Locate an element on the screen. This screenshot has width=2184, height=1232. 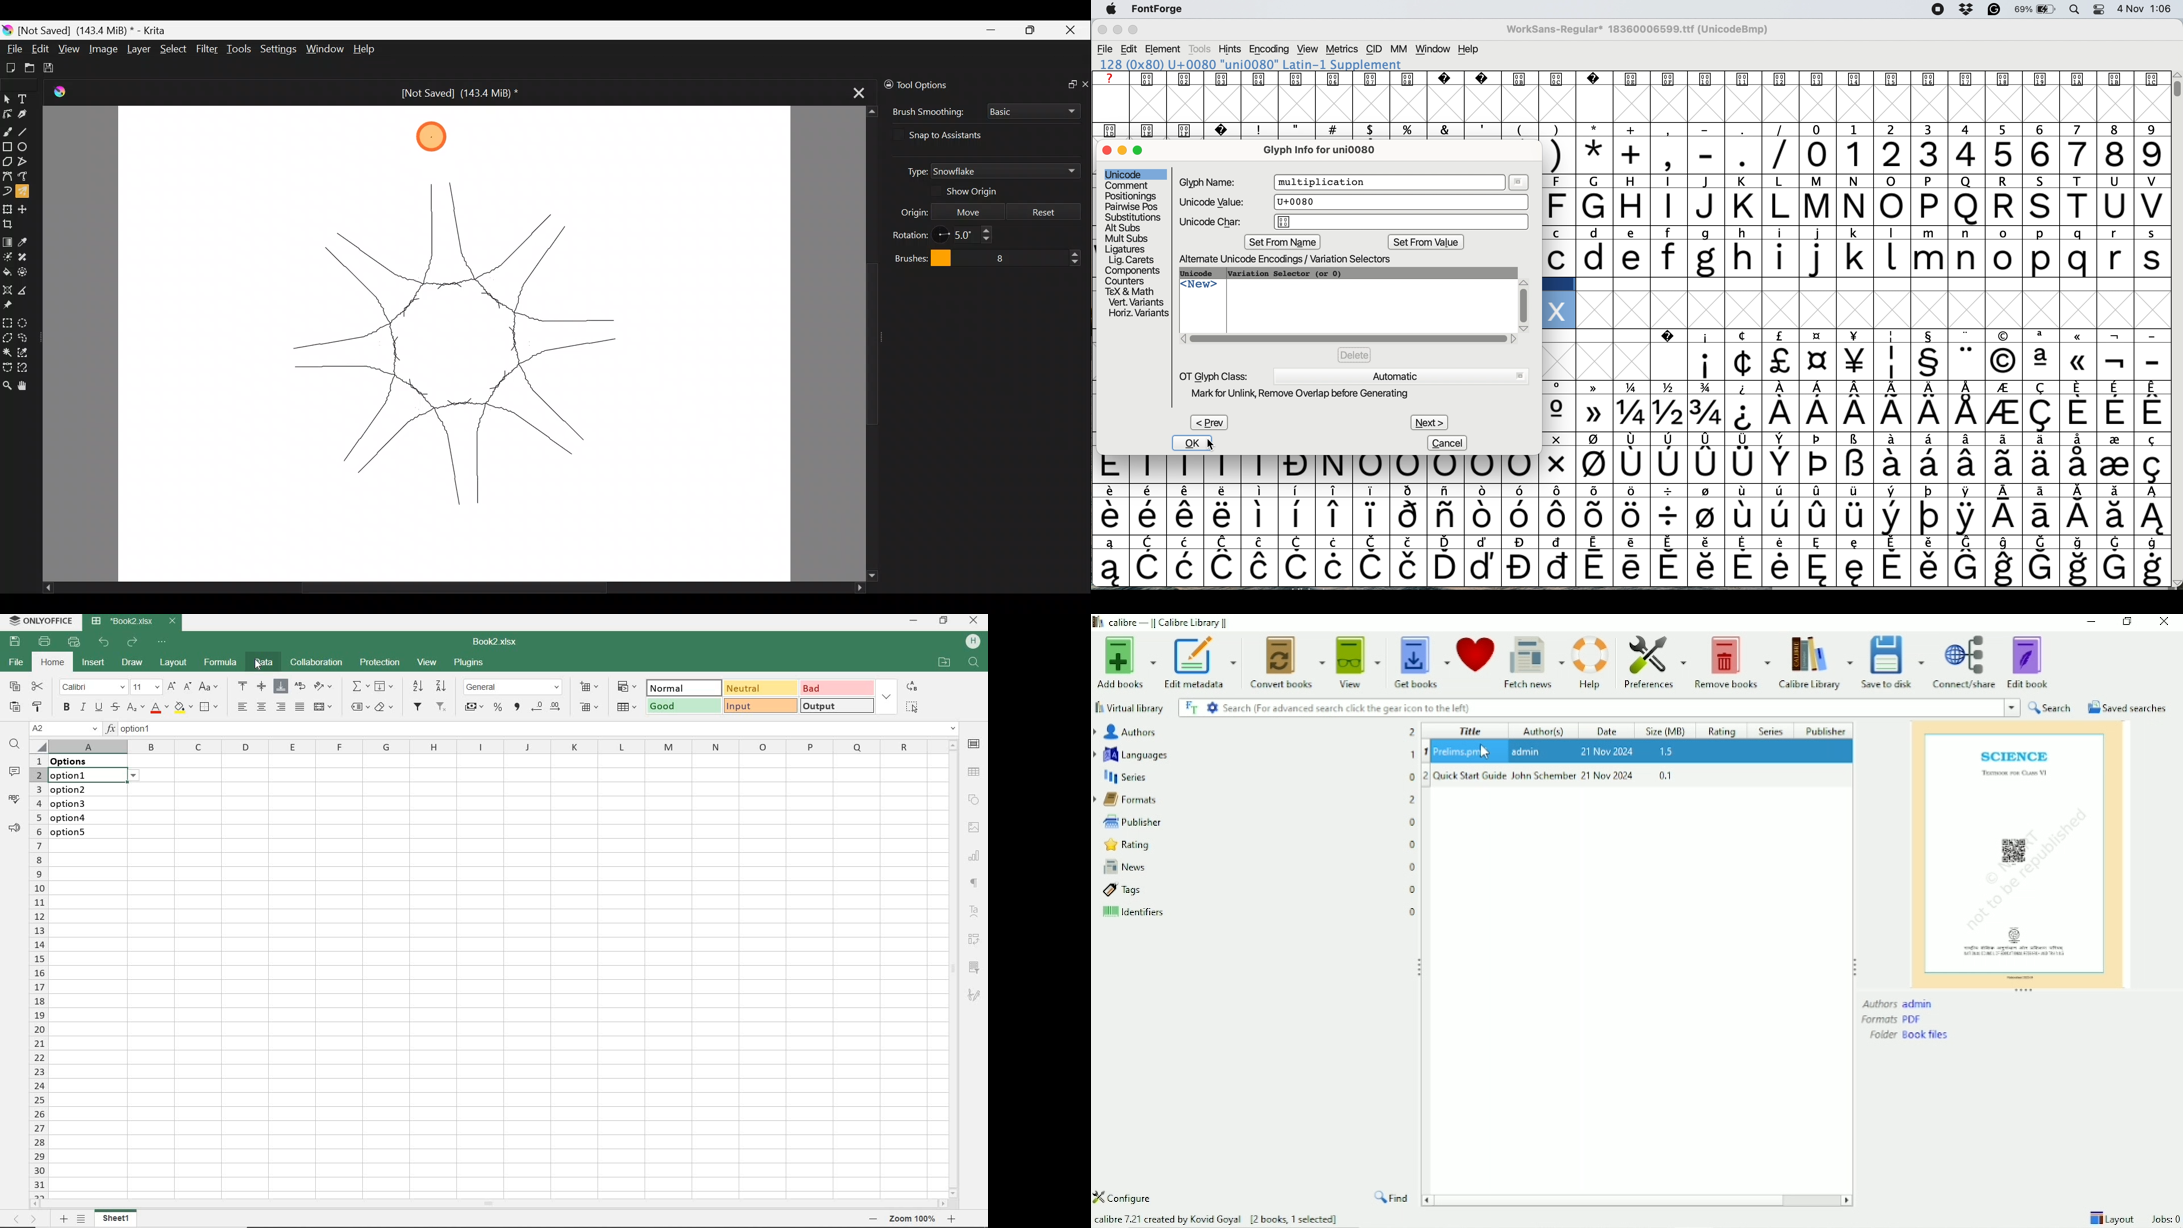
spotlight search is located at coordinates (2074, 10).